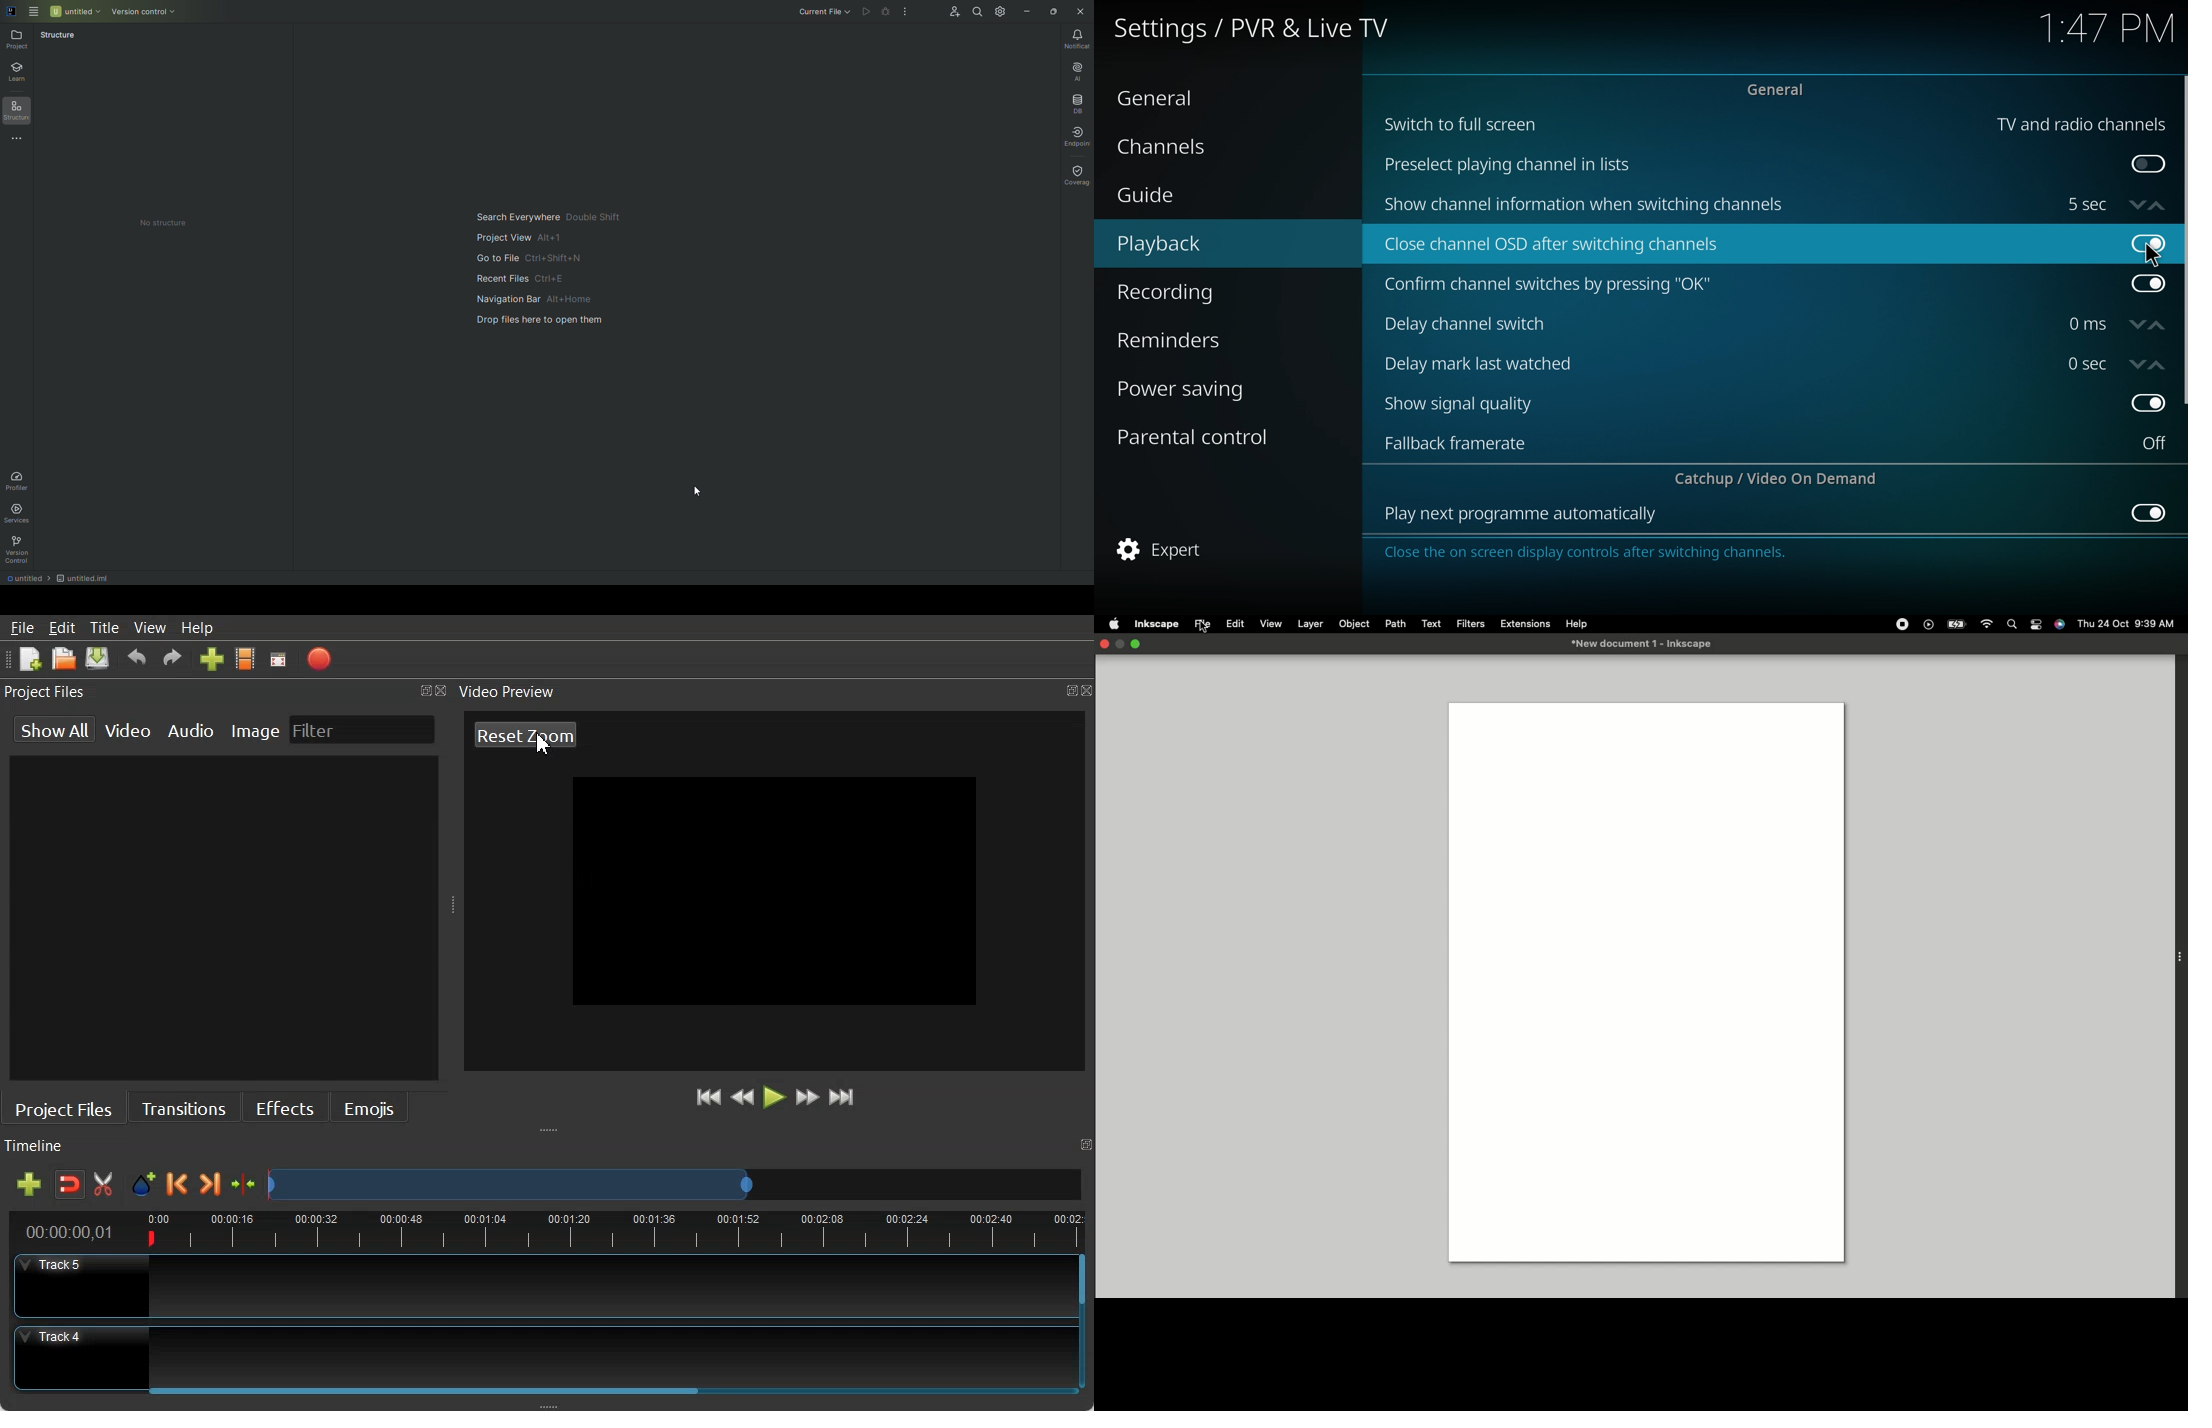  What do you see at coordinates (2148, 284) in the screenshot?
I see `off` at bounding box center [2148, 284].